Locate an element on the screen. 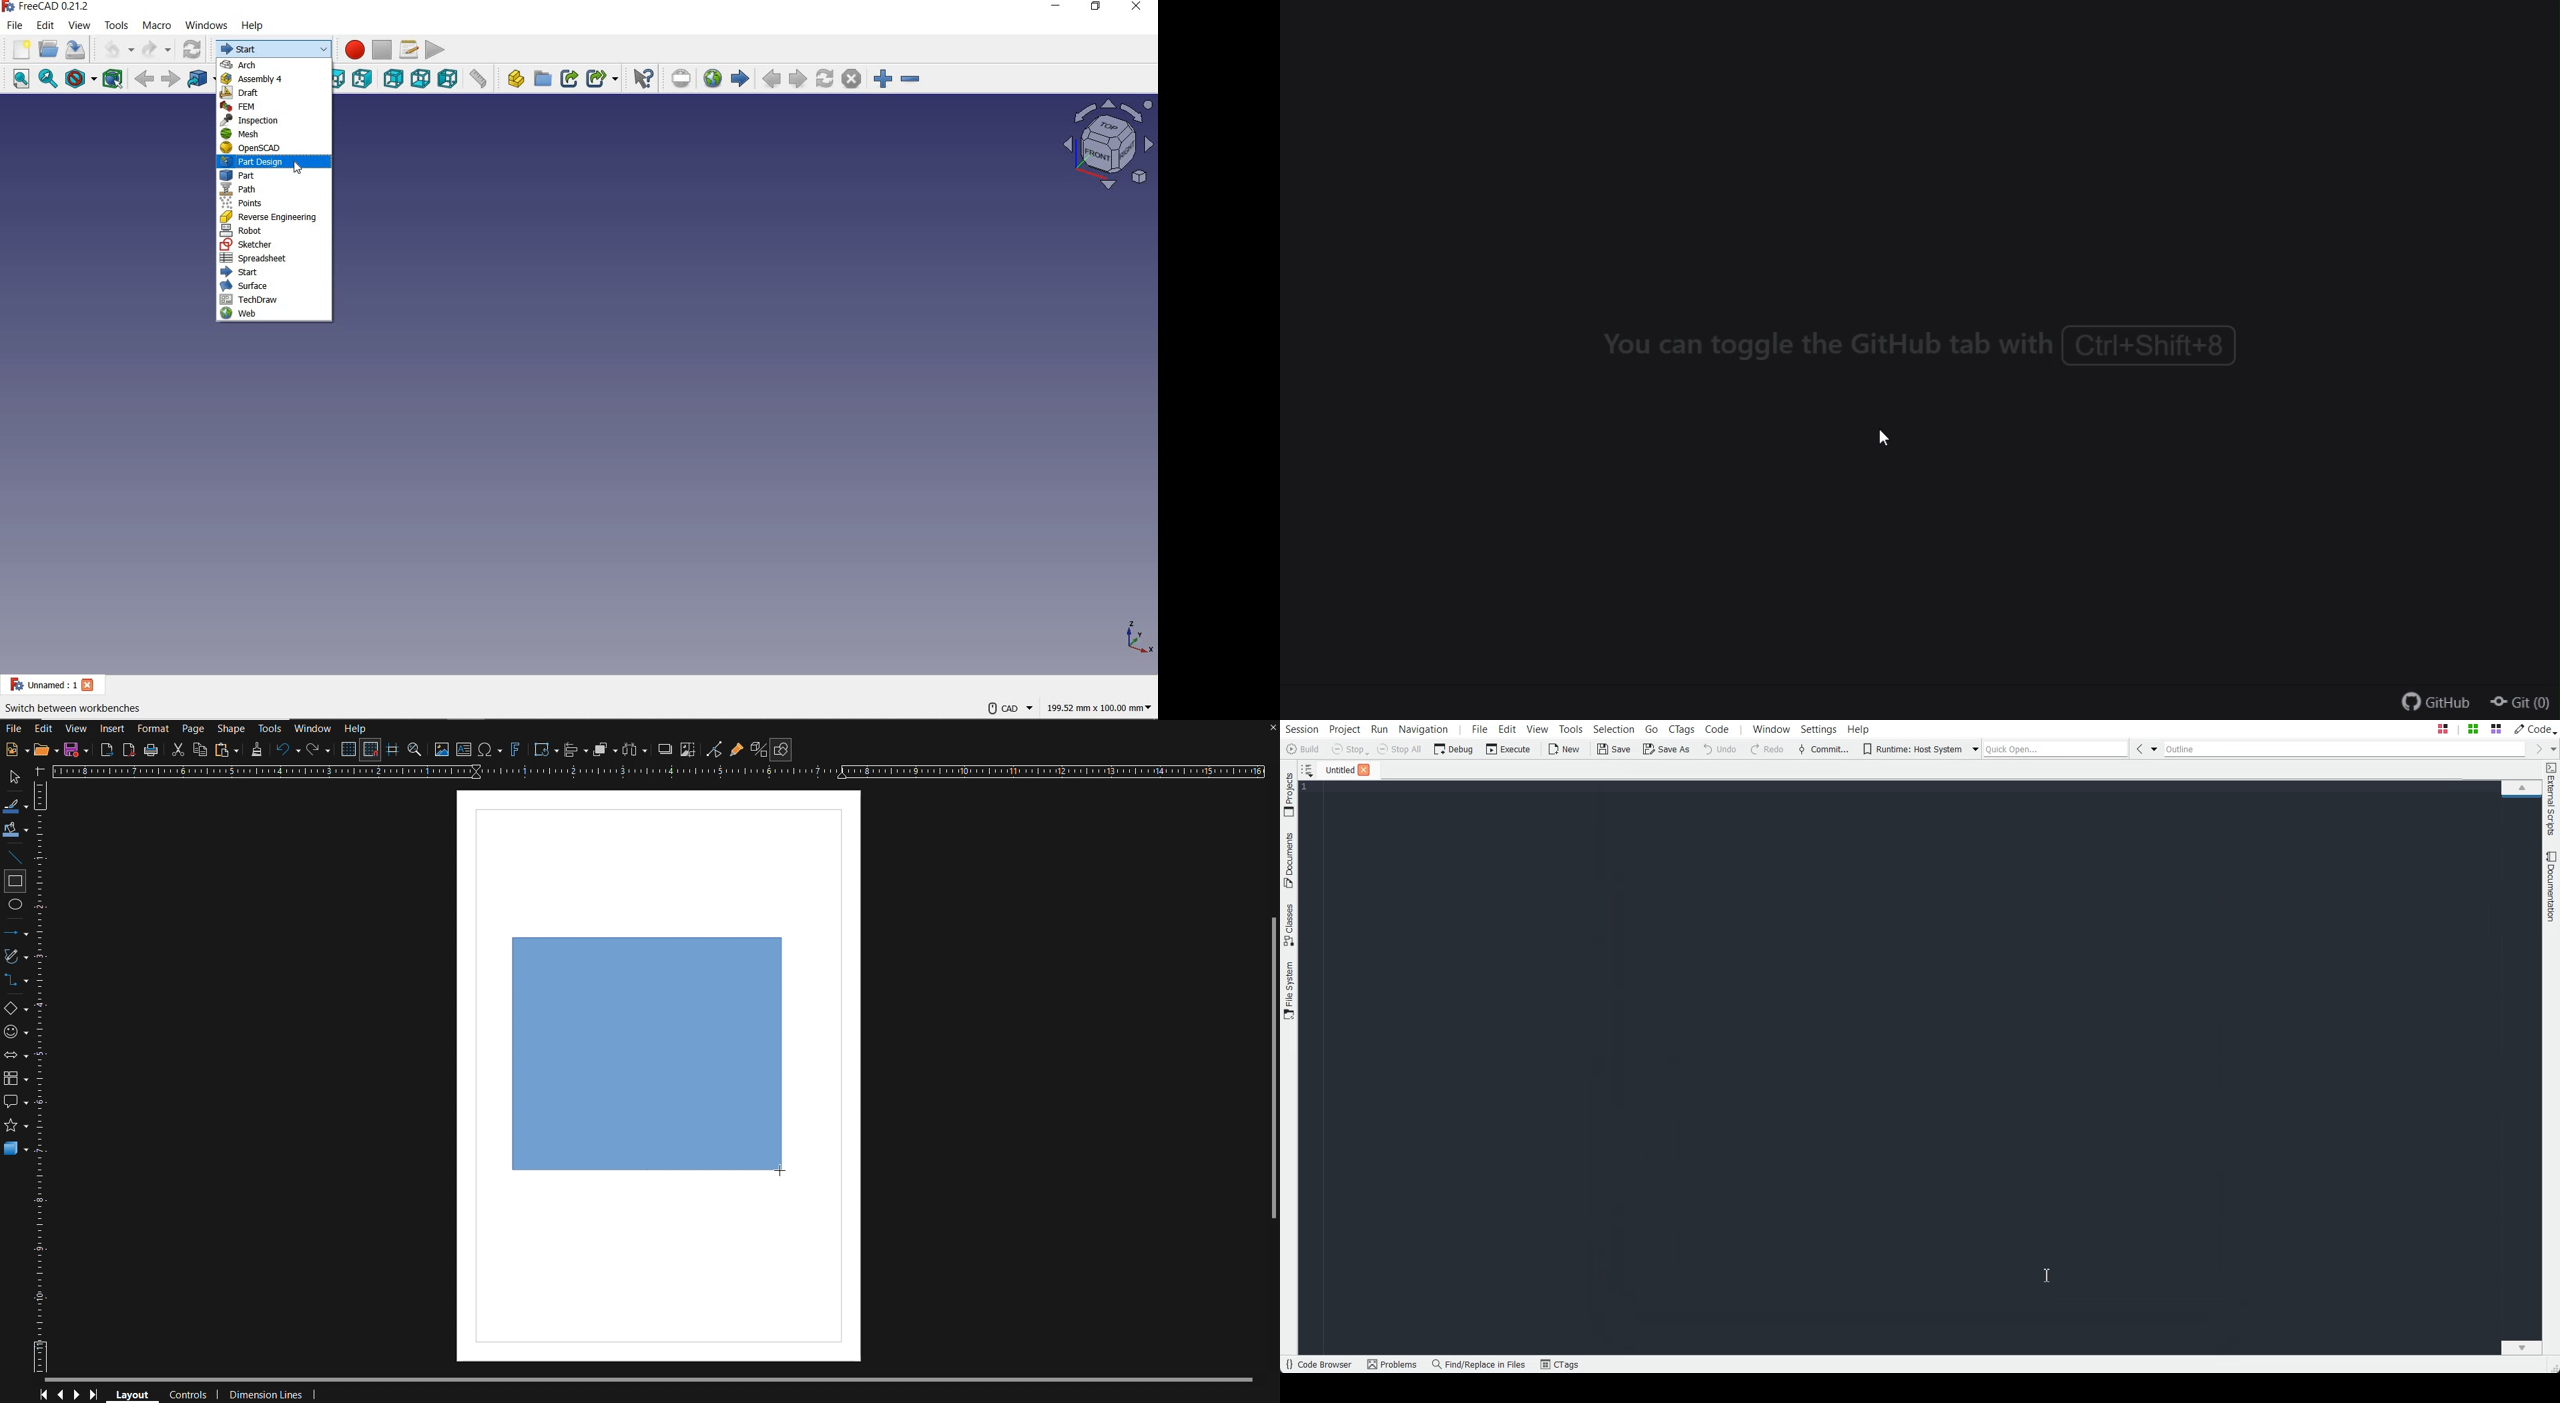  Connectors is located at coordinates (16, 981).